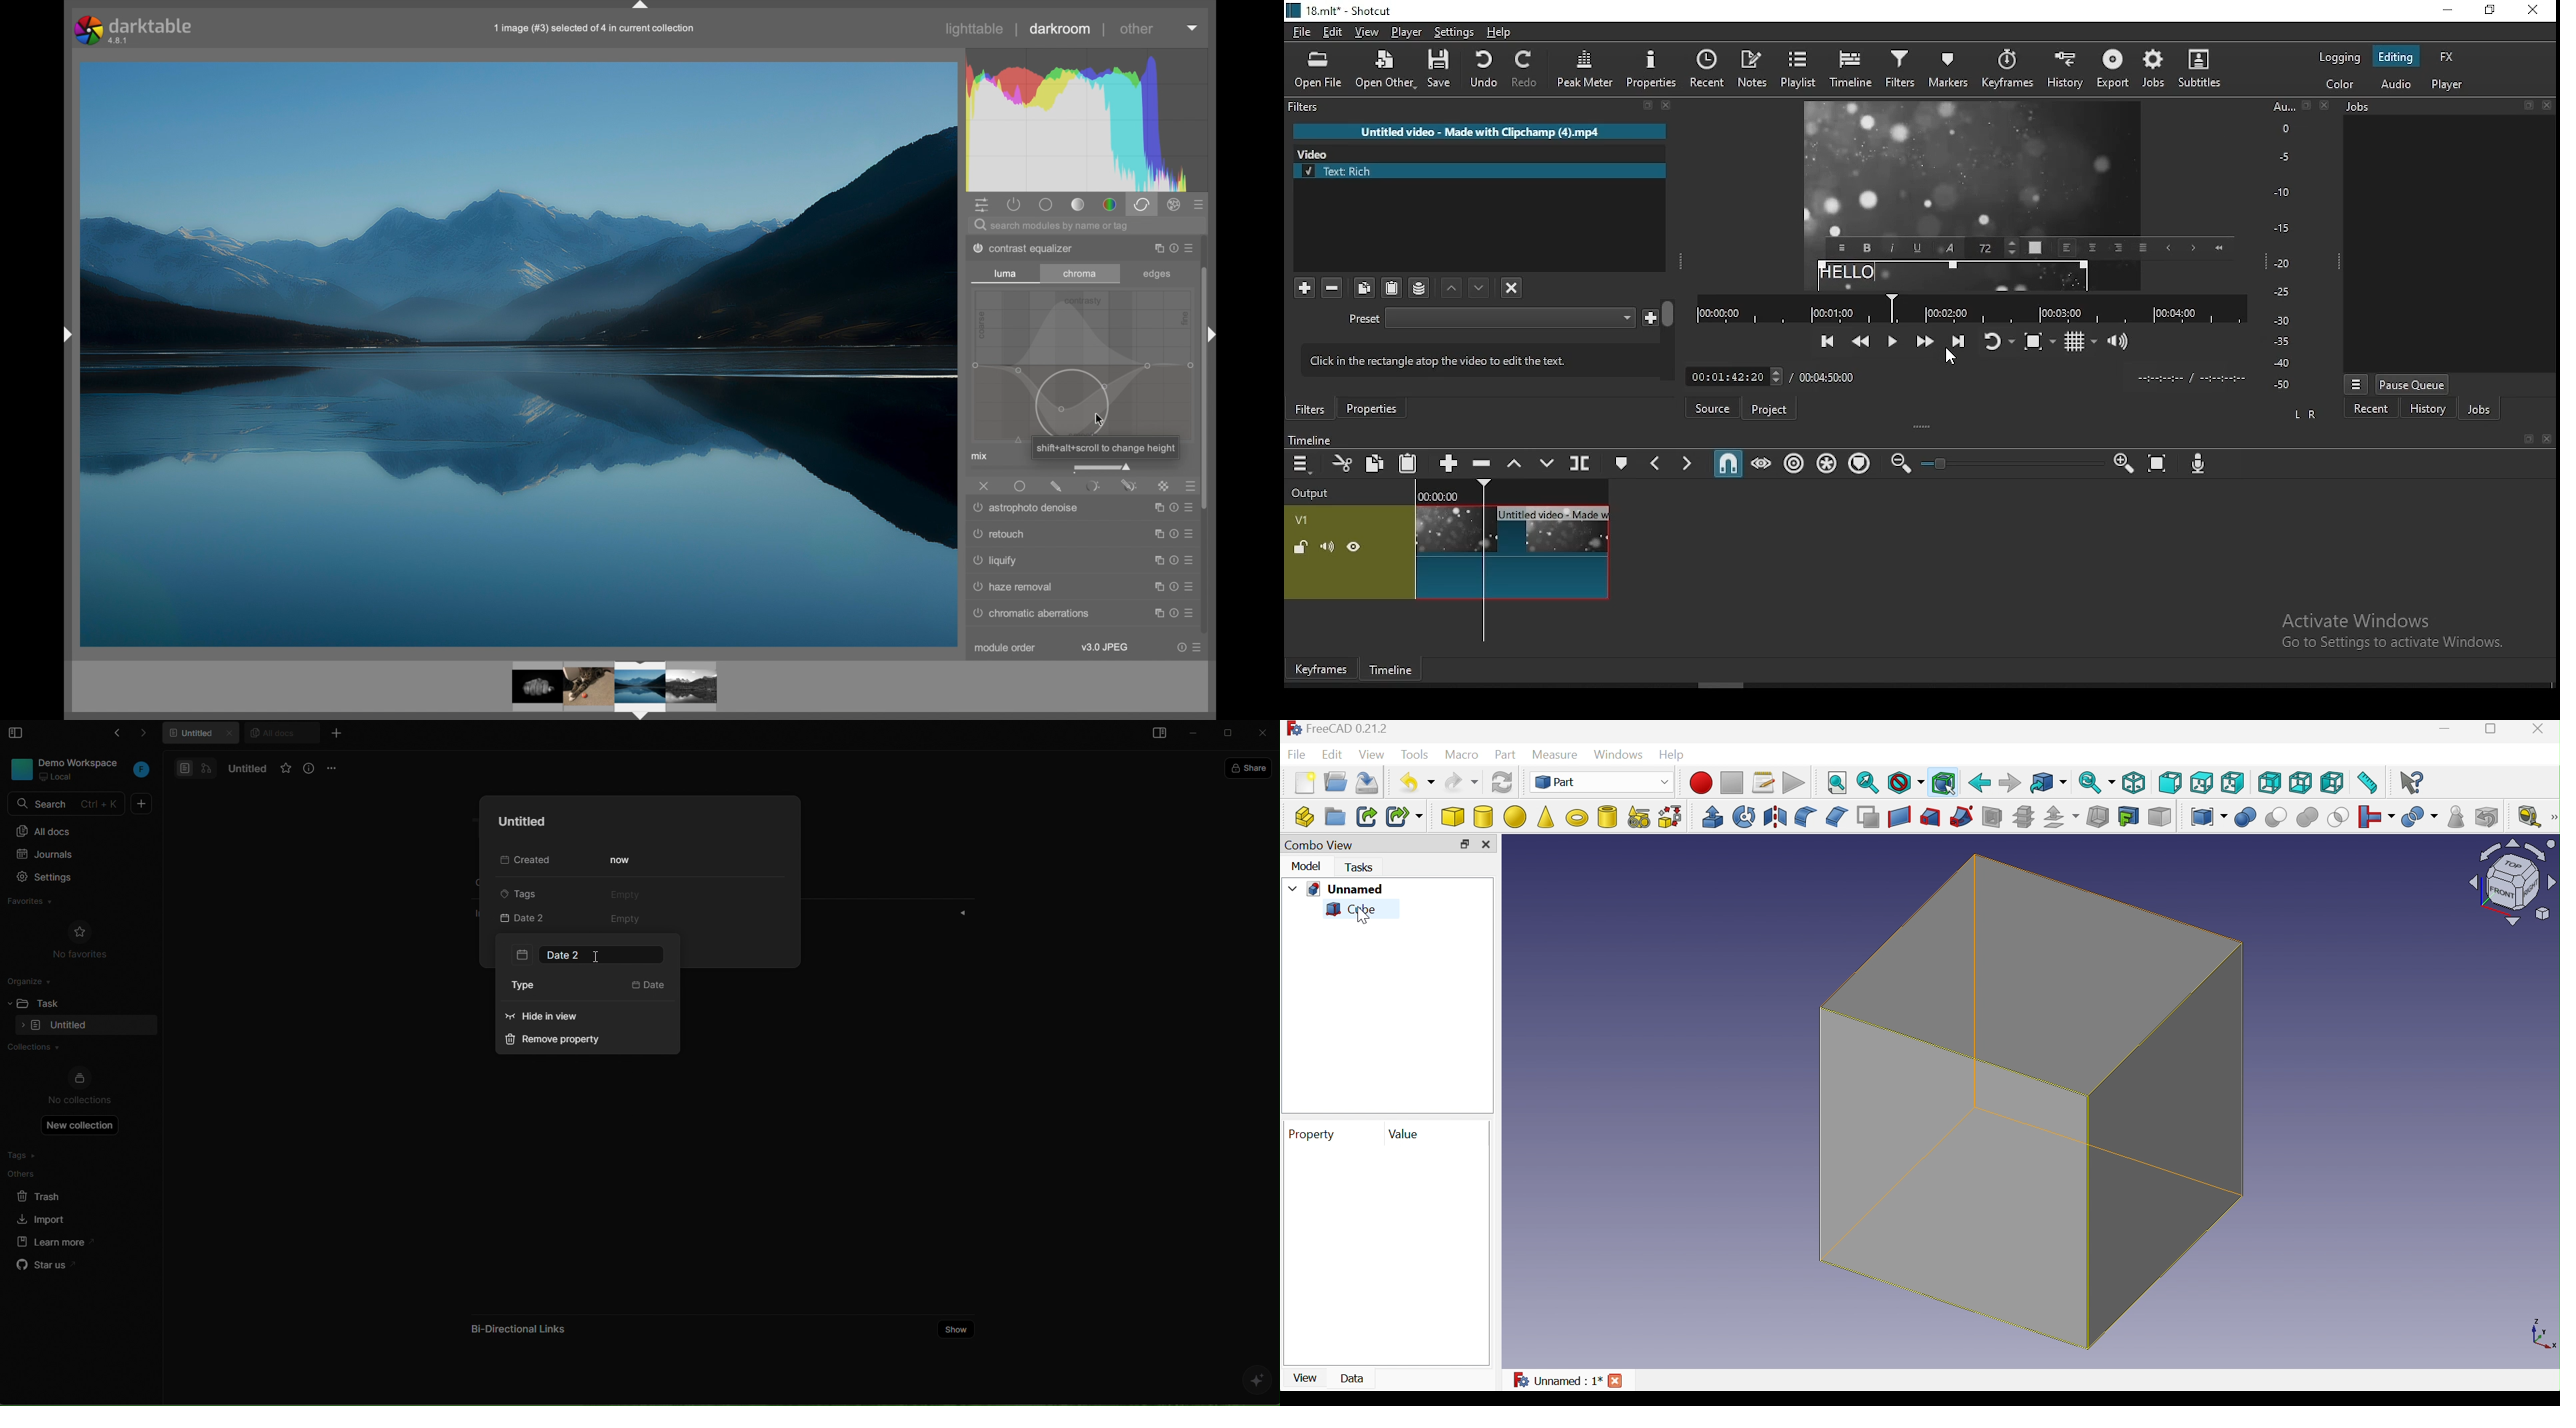 This screenshot has width=2576, height=1428. I want to click on source, so click(1711, 407).